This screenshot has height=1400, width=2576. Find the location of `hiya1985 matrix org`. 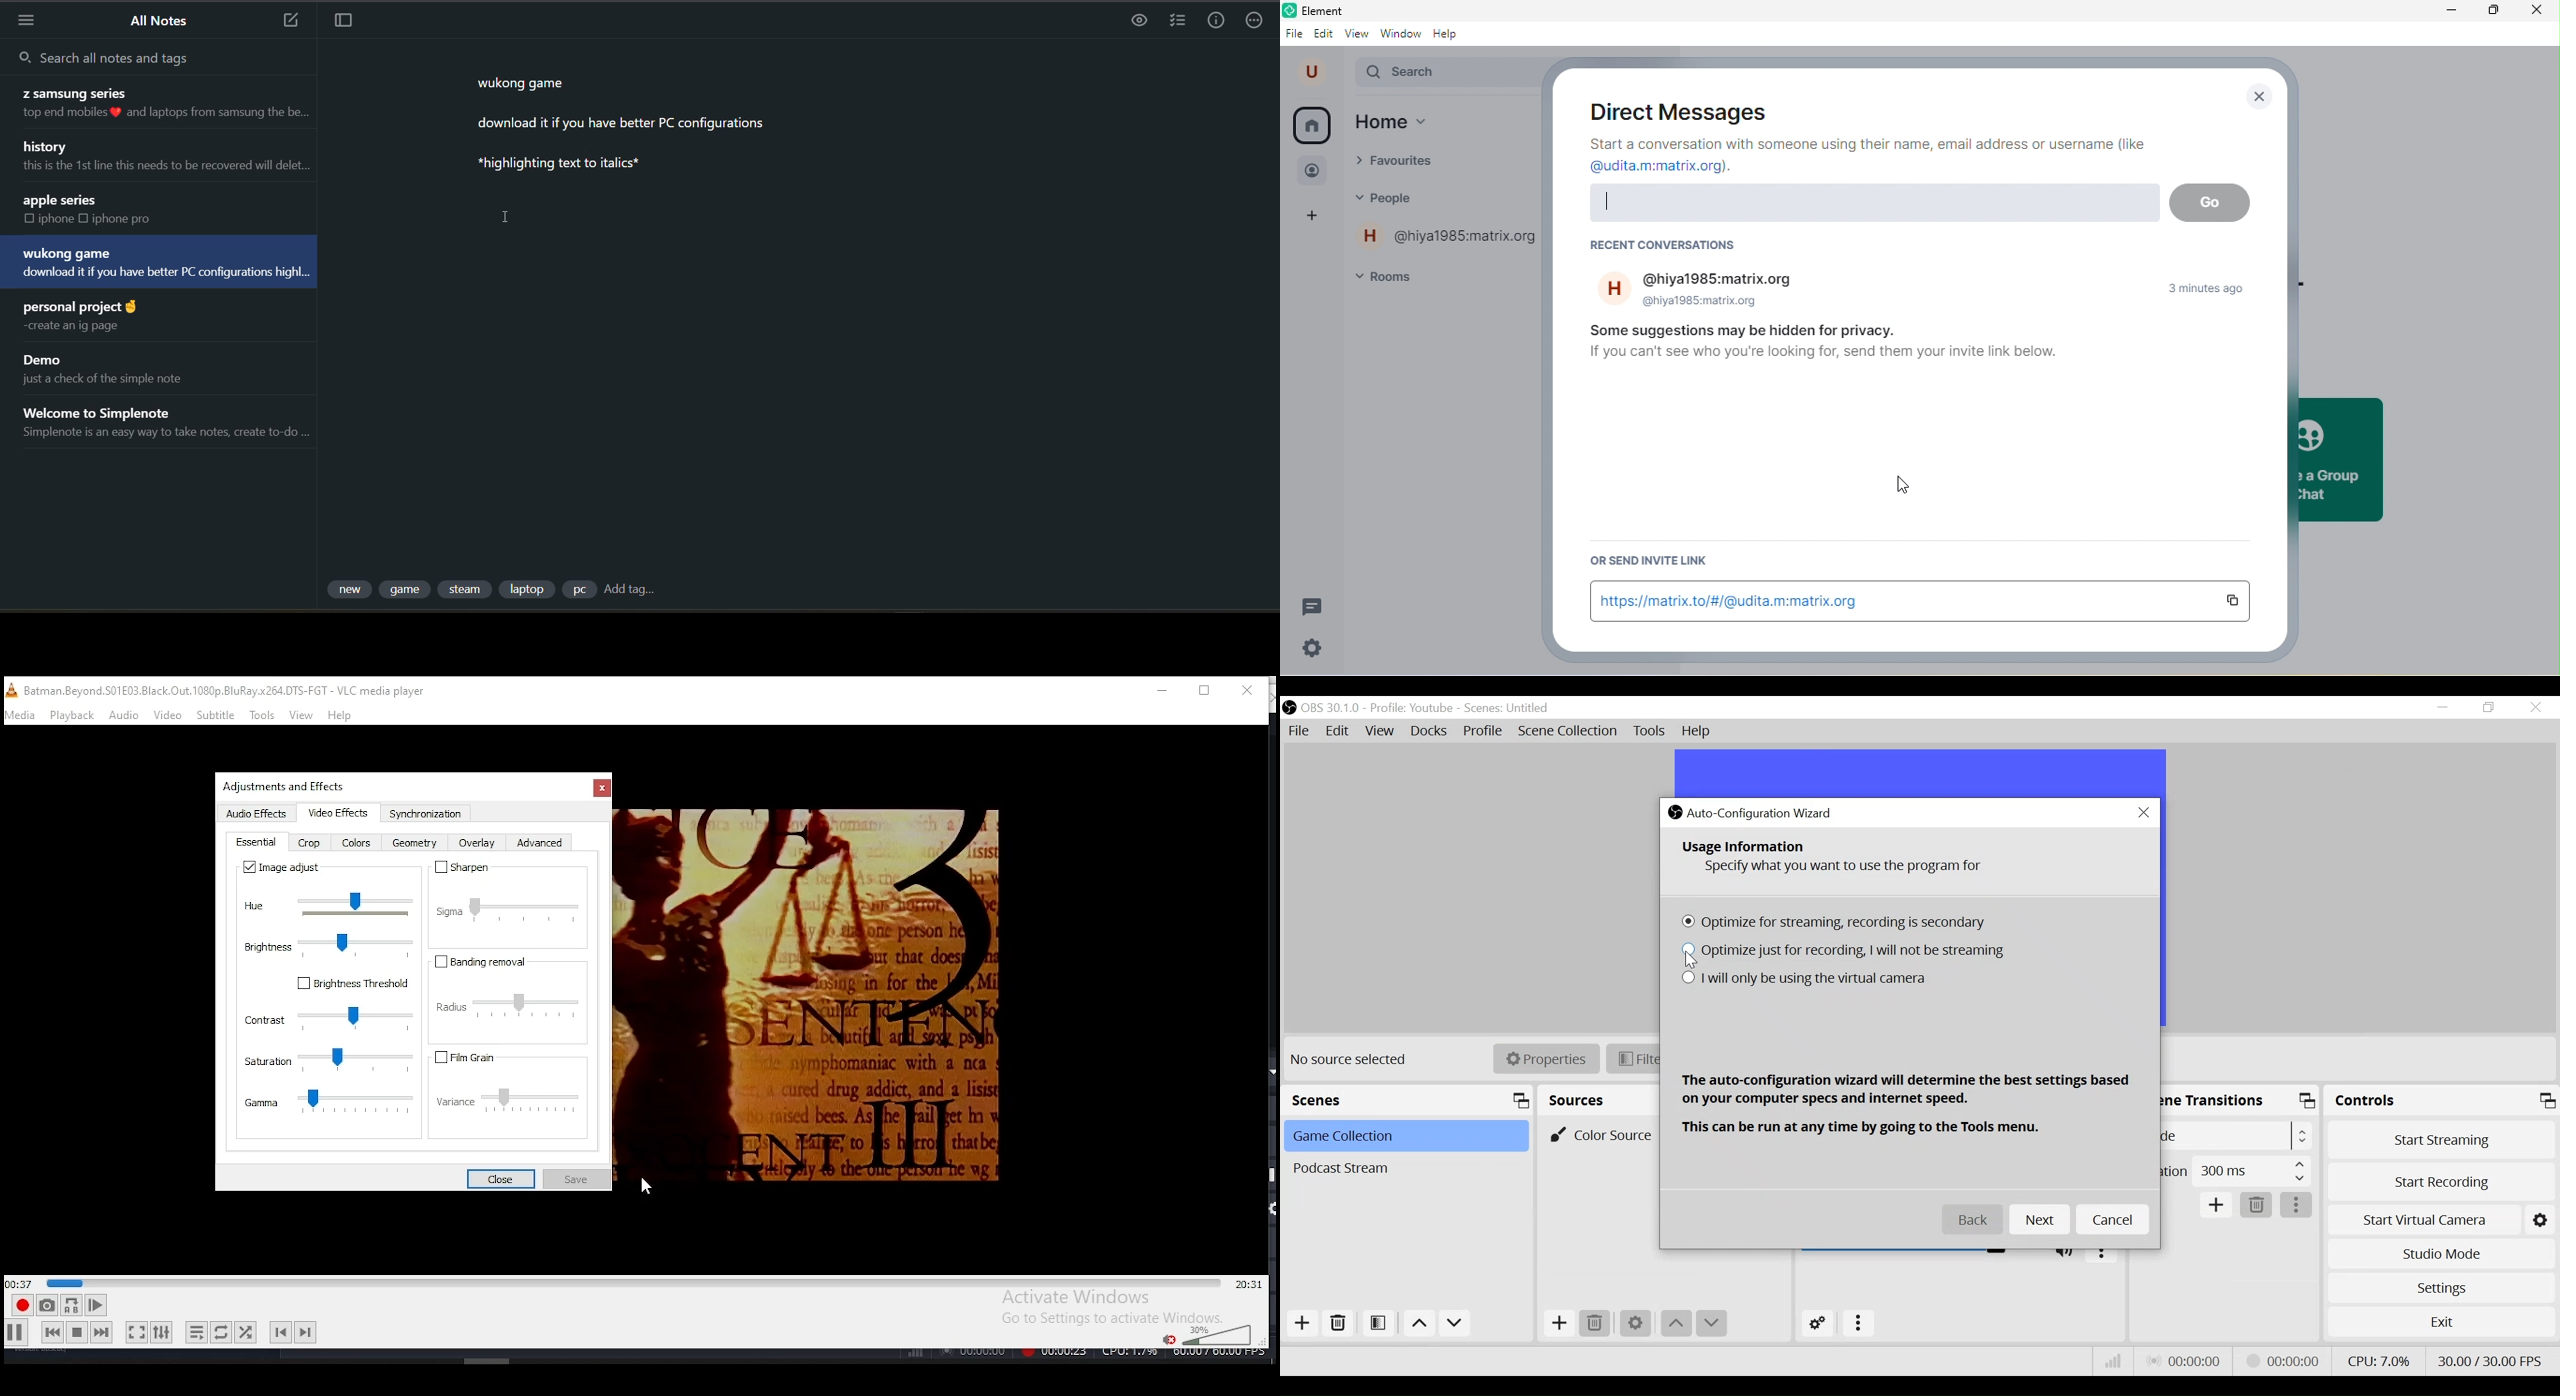

hiya1985 matrix org is located at coordinates (1706, 290).